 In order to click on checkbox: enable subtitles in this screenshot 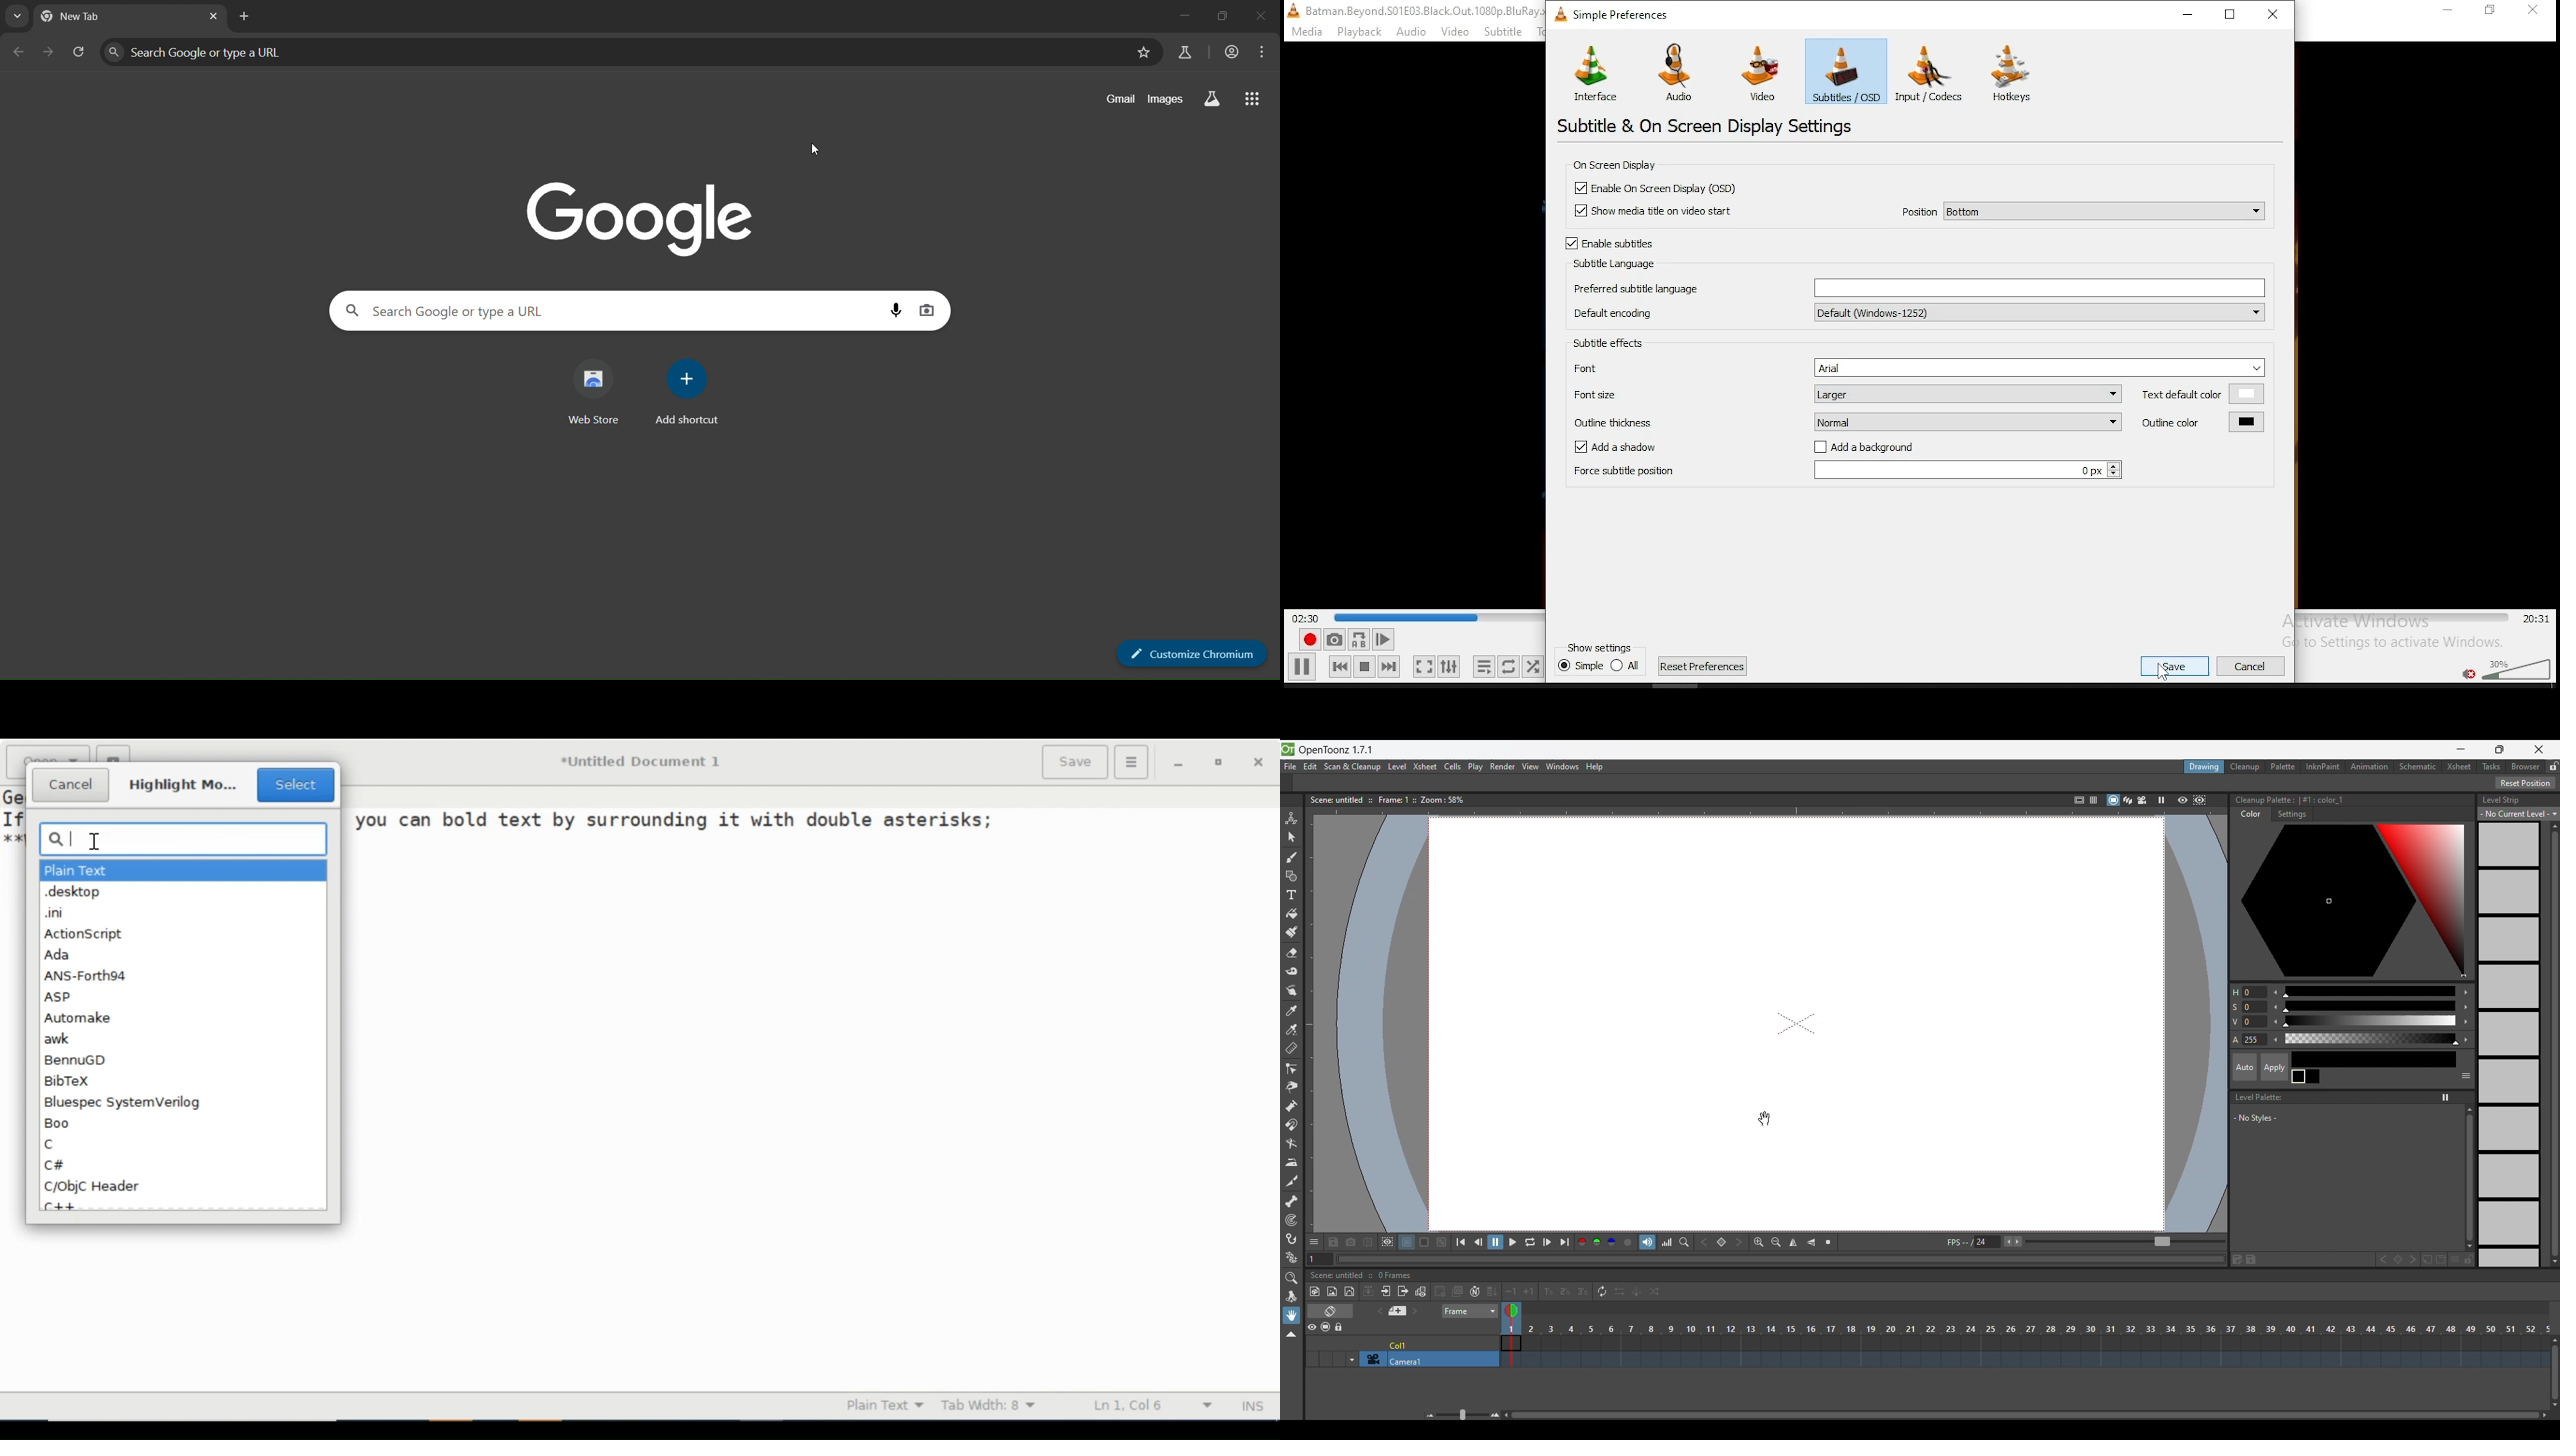, I will do `click(1612, 244)`.